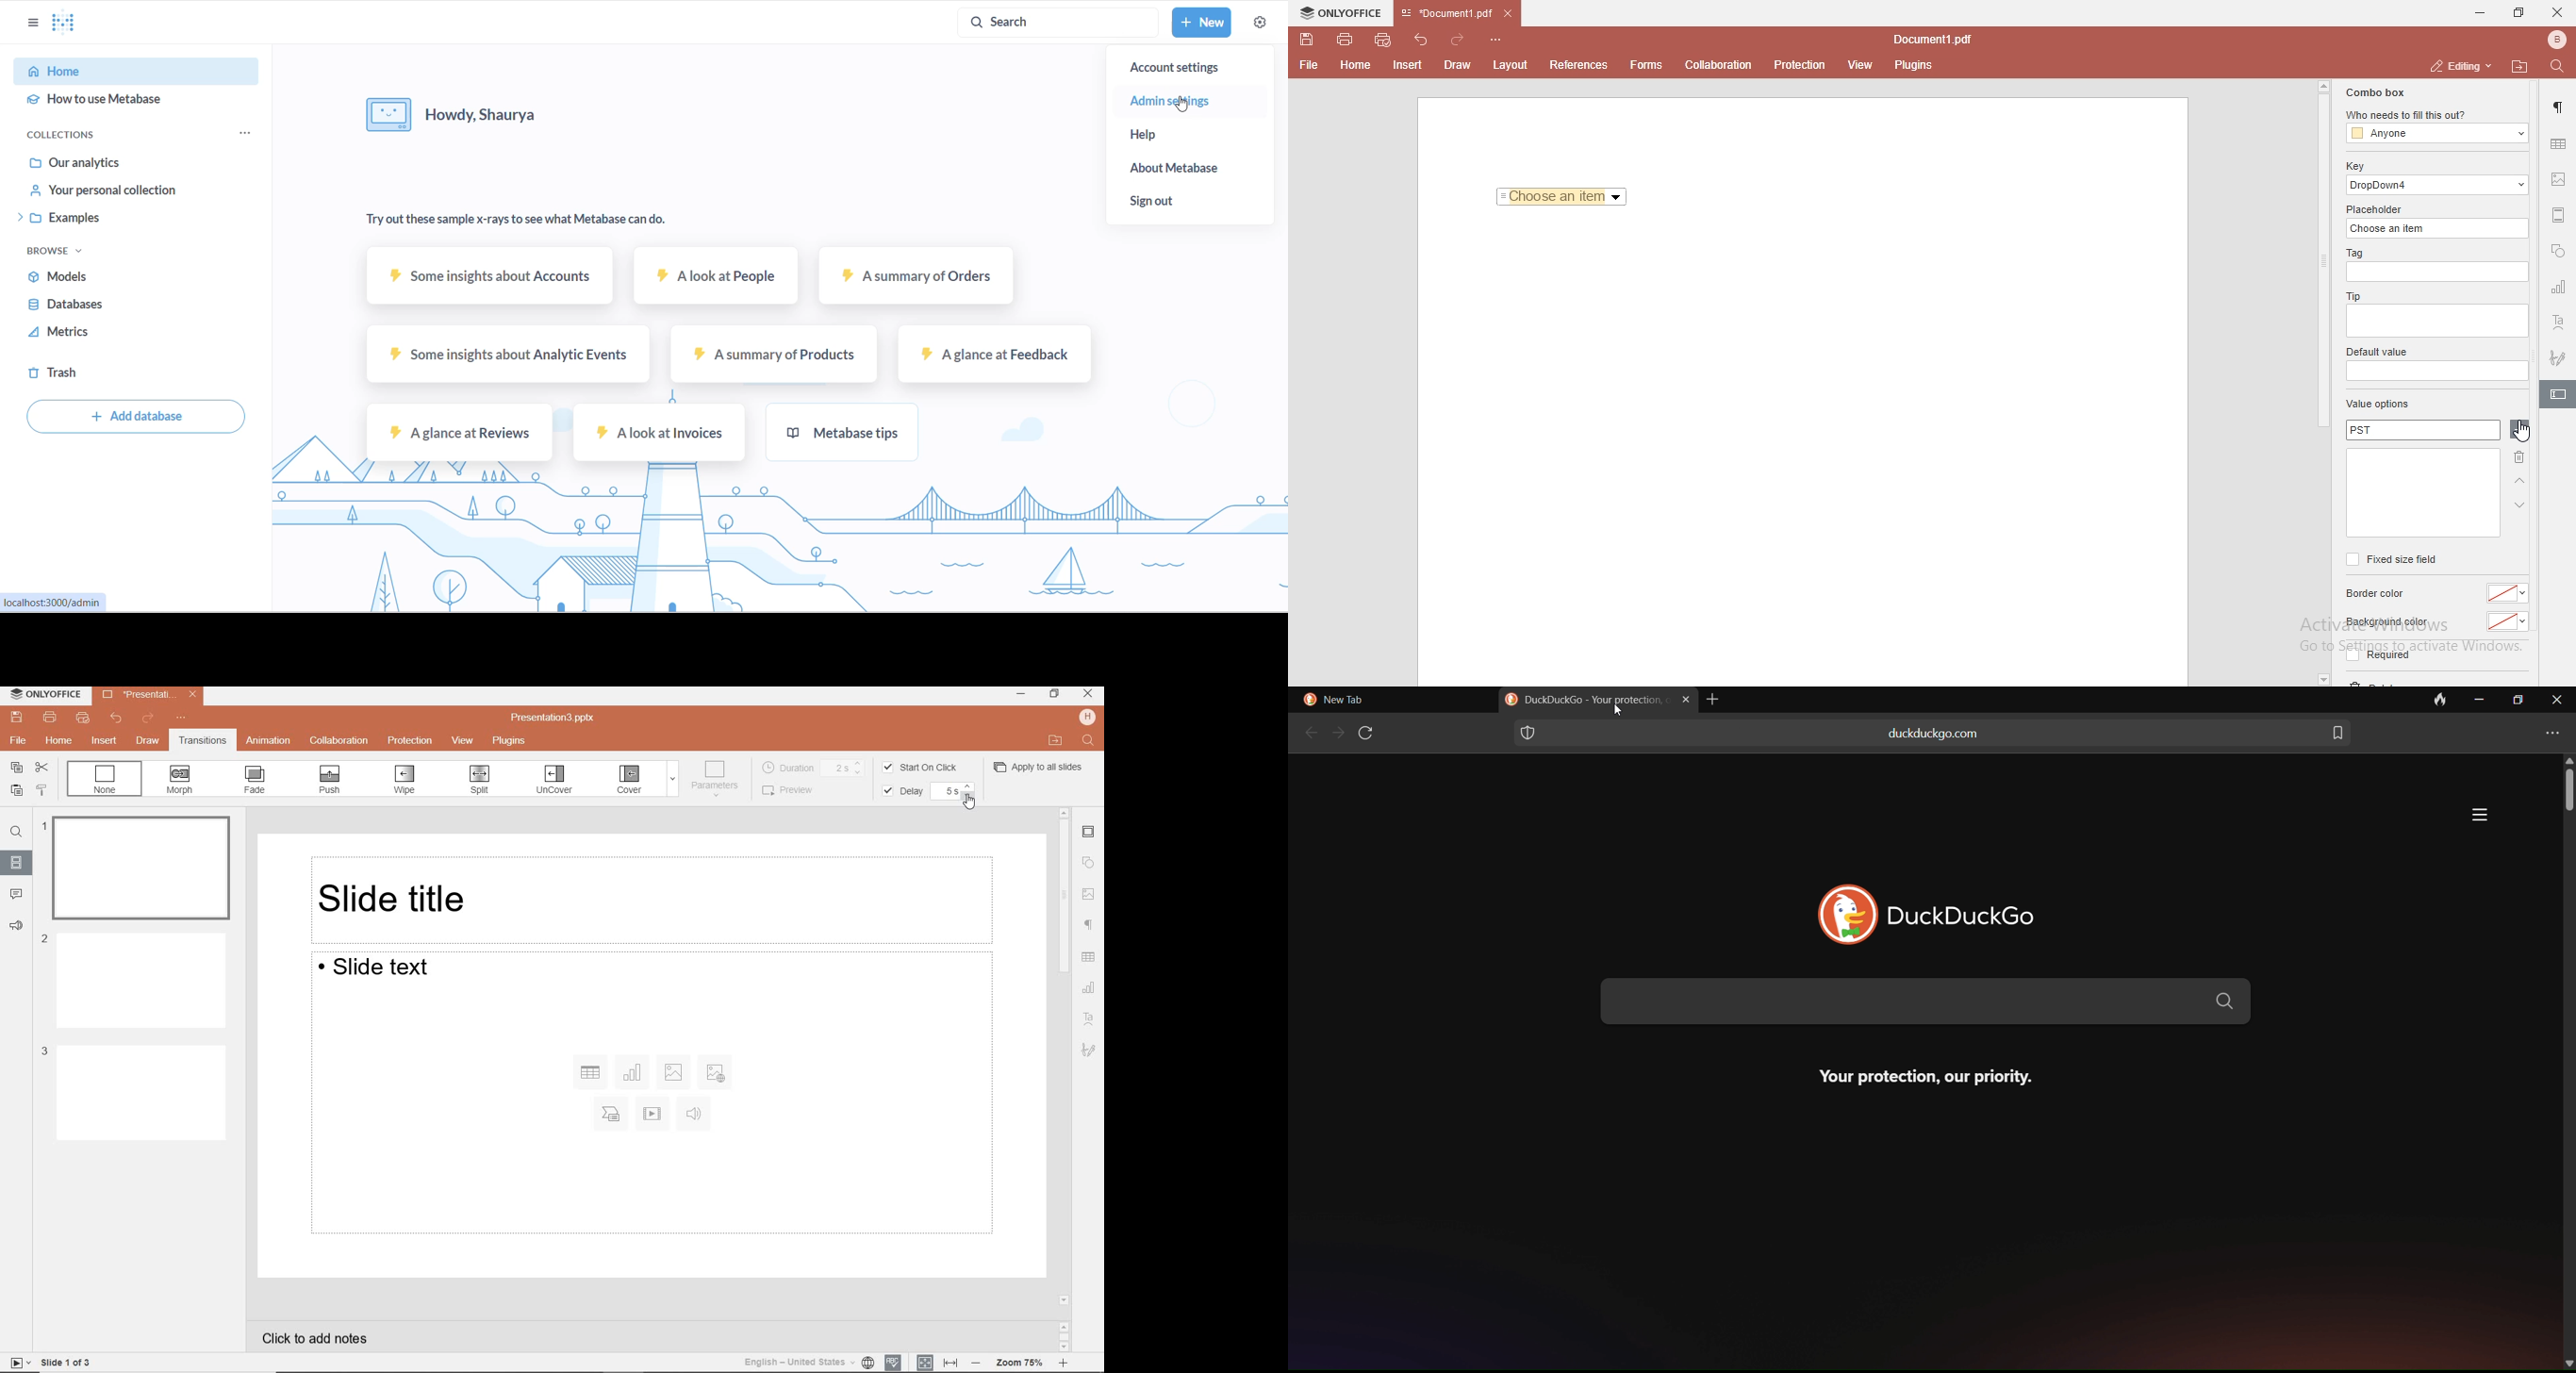 The image size is (2576, 1400). Describe the element at coordinates (2422, 431) in the screenshot. I see `pst` at that location.